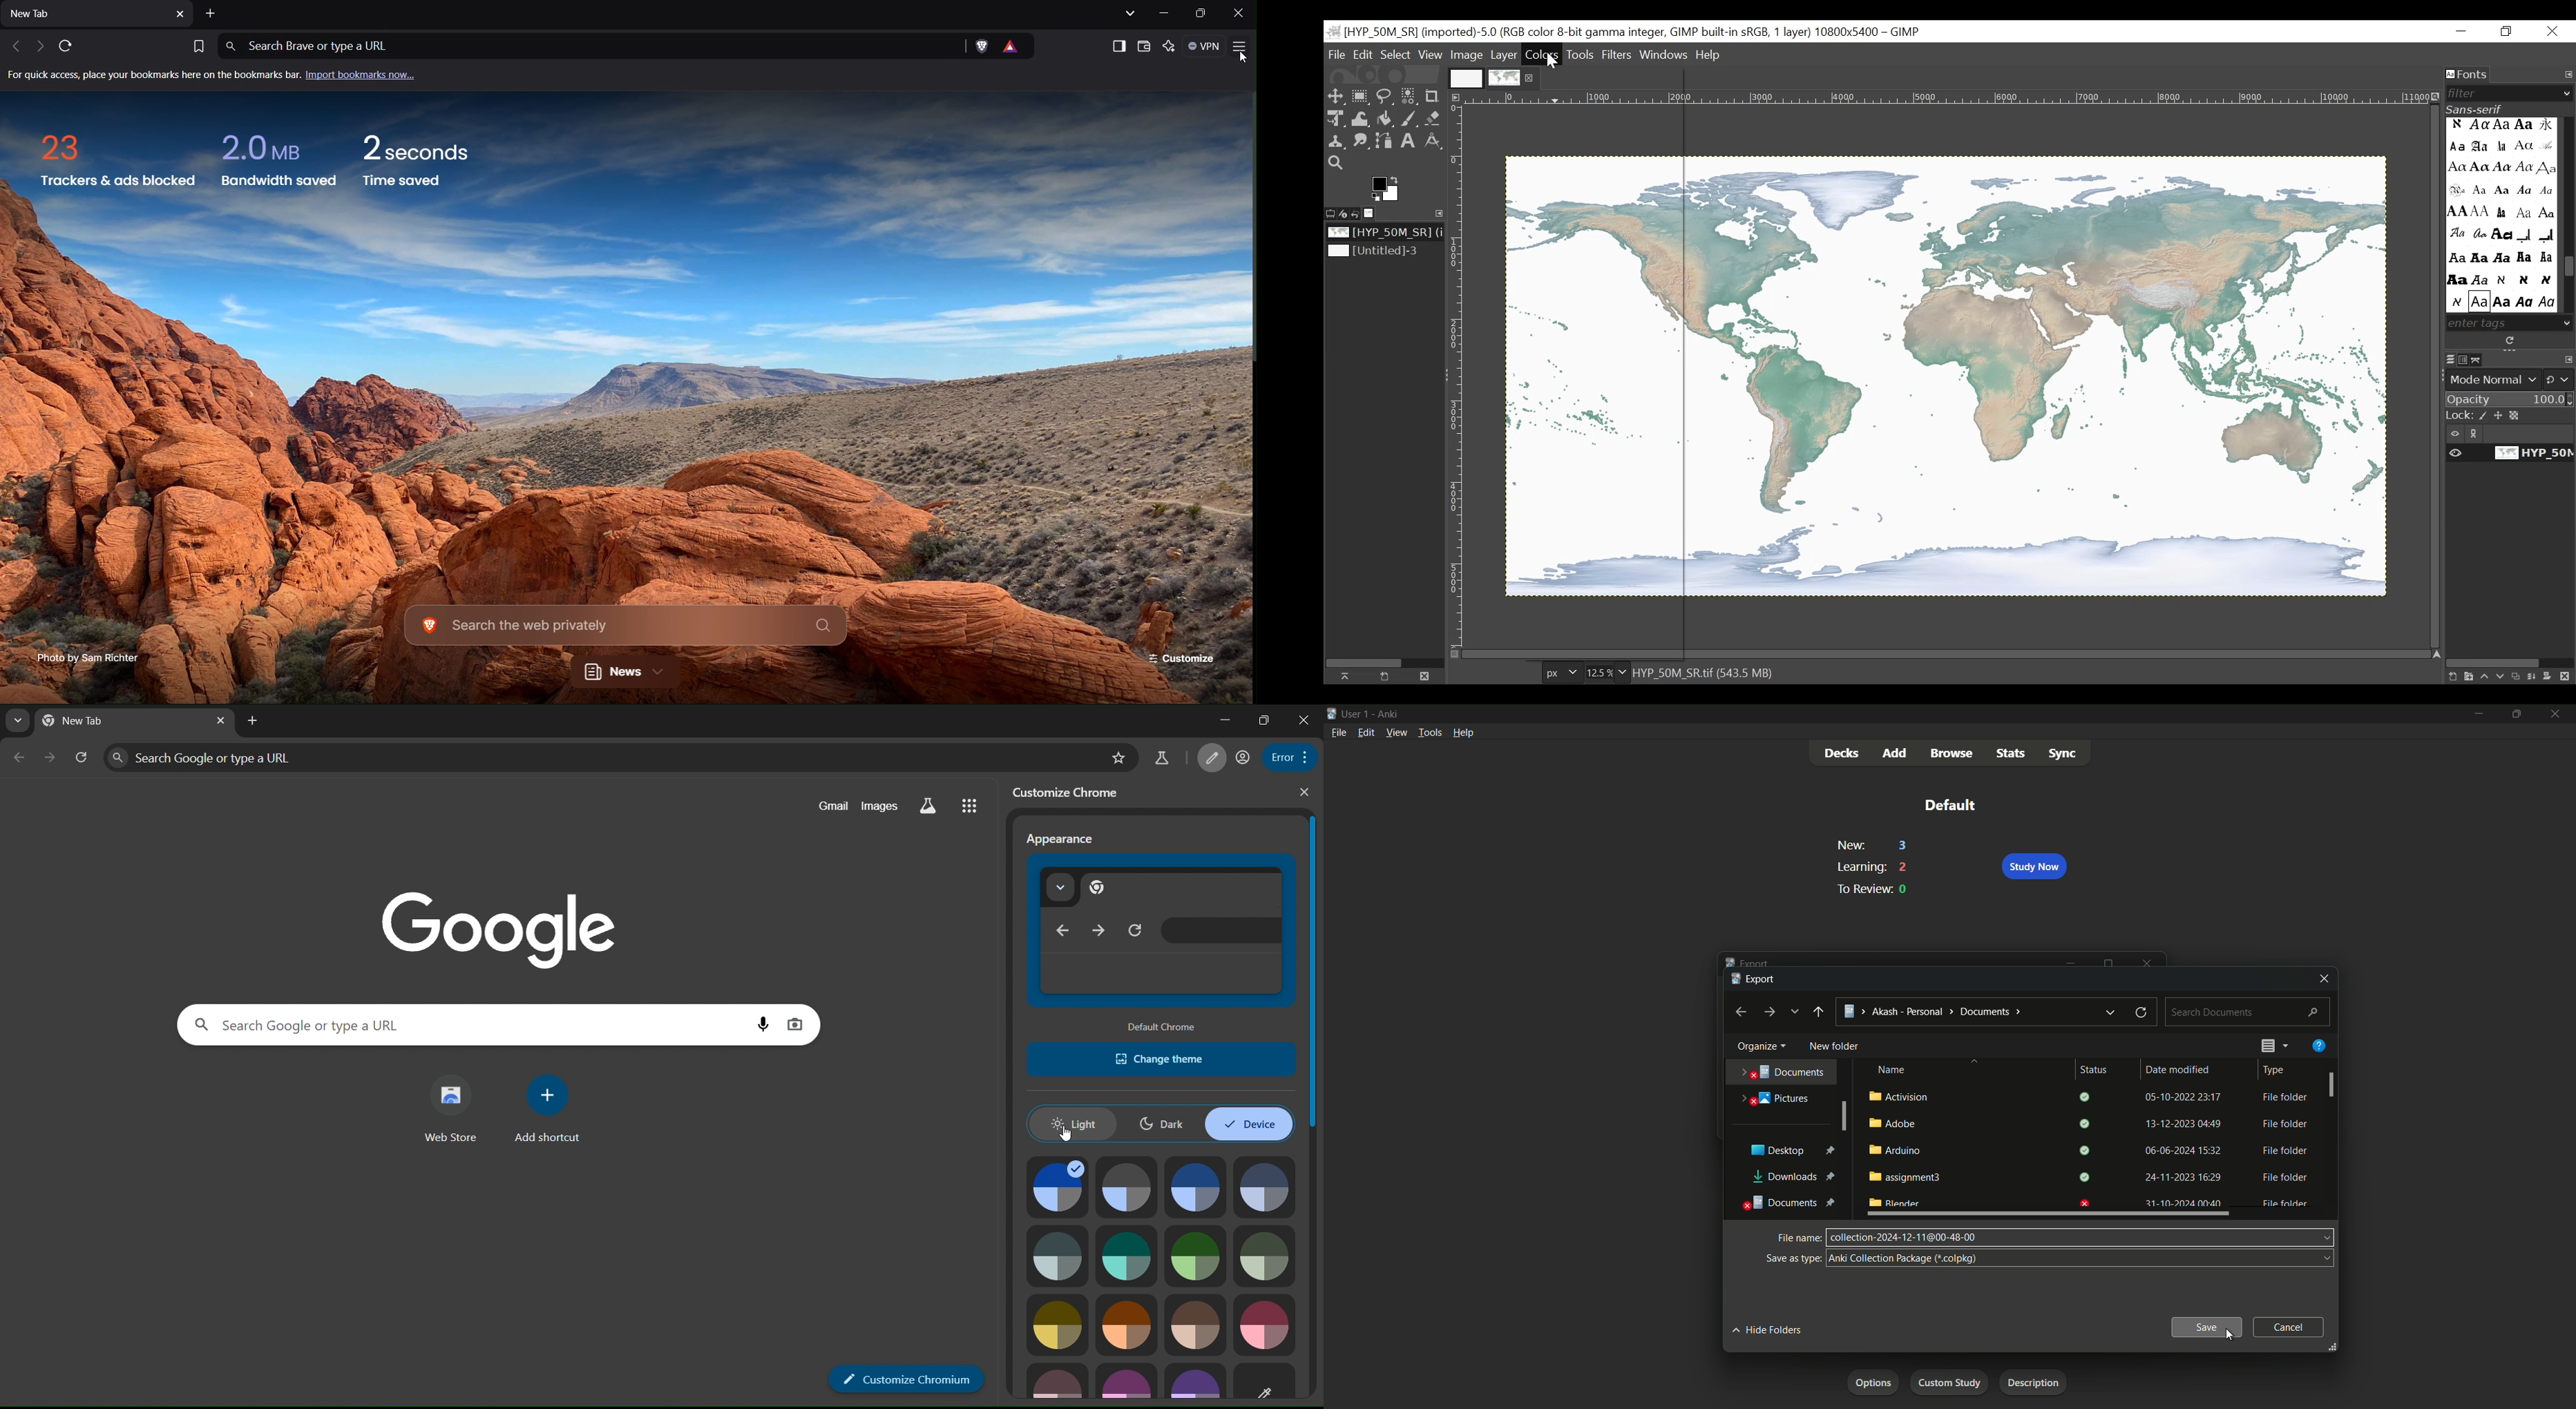 The width and height of the screenshot is (2576, 1428). Describe the element at coordinates (2228, 1335) in the screenshot. I see `cursor` at that location.